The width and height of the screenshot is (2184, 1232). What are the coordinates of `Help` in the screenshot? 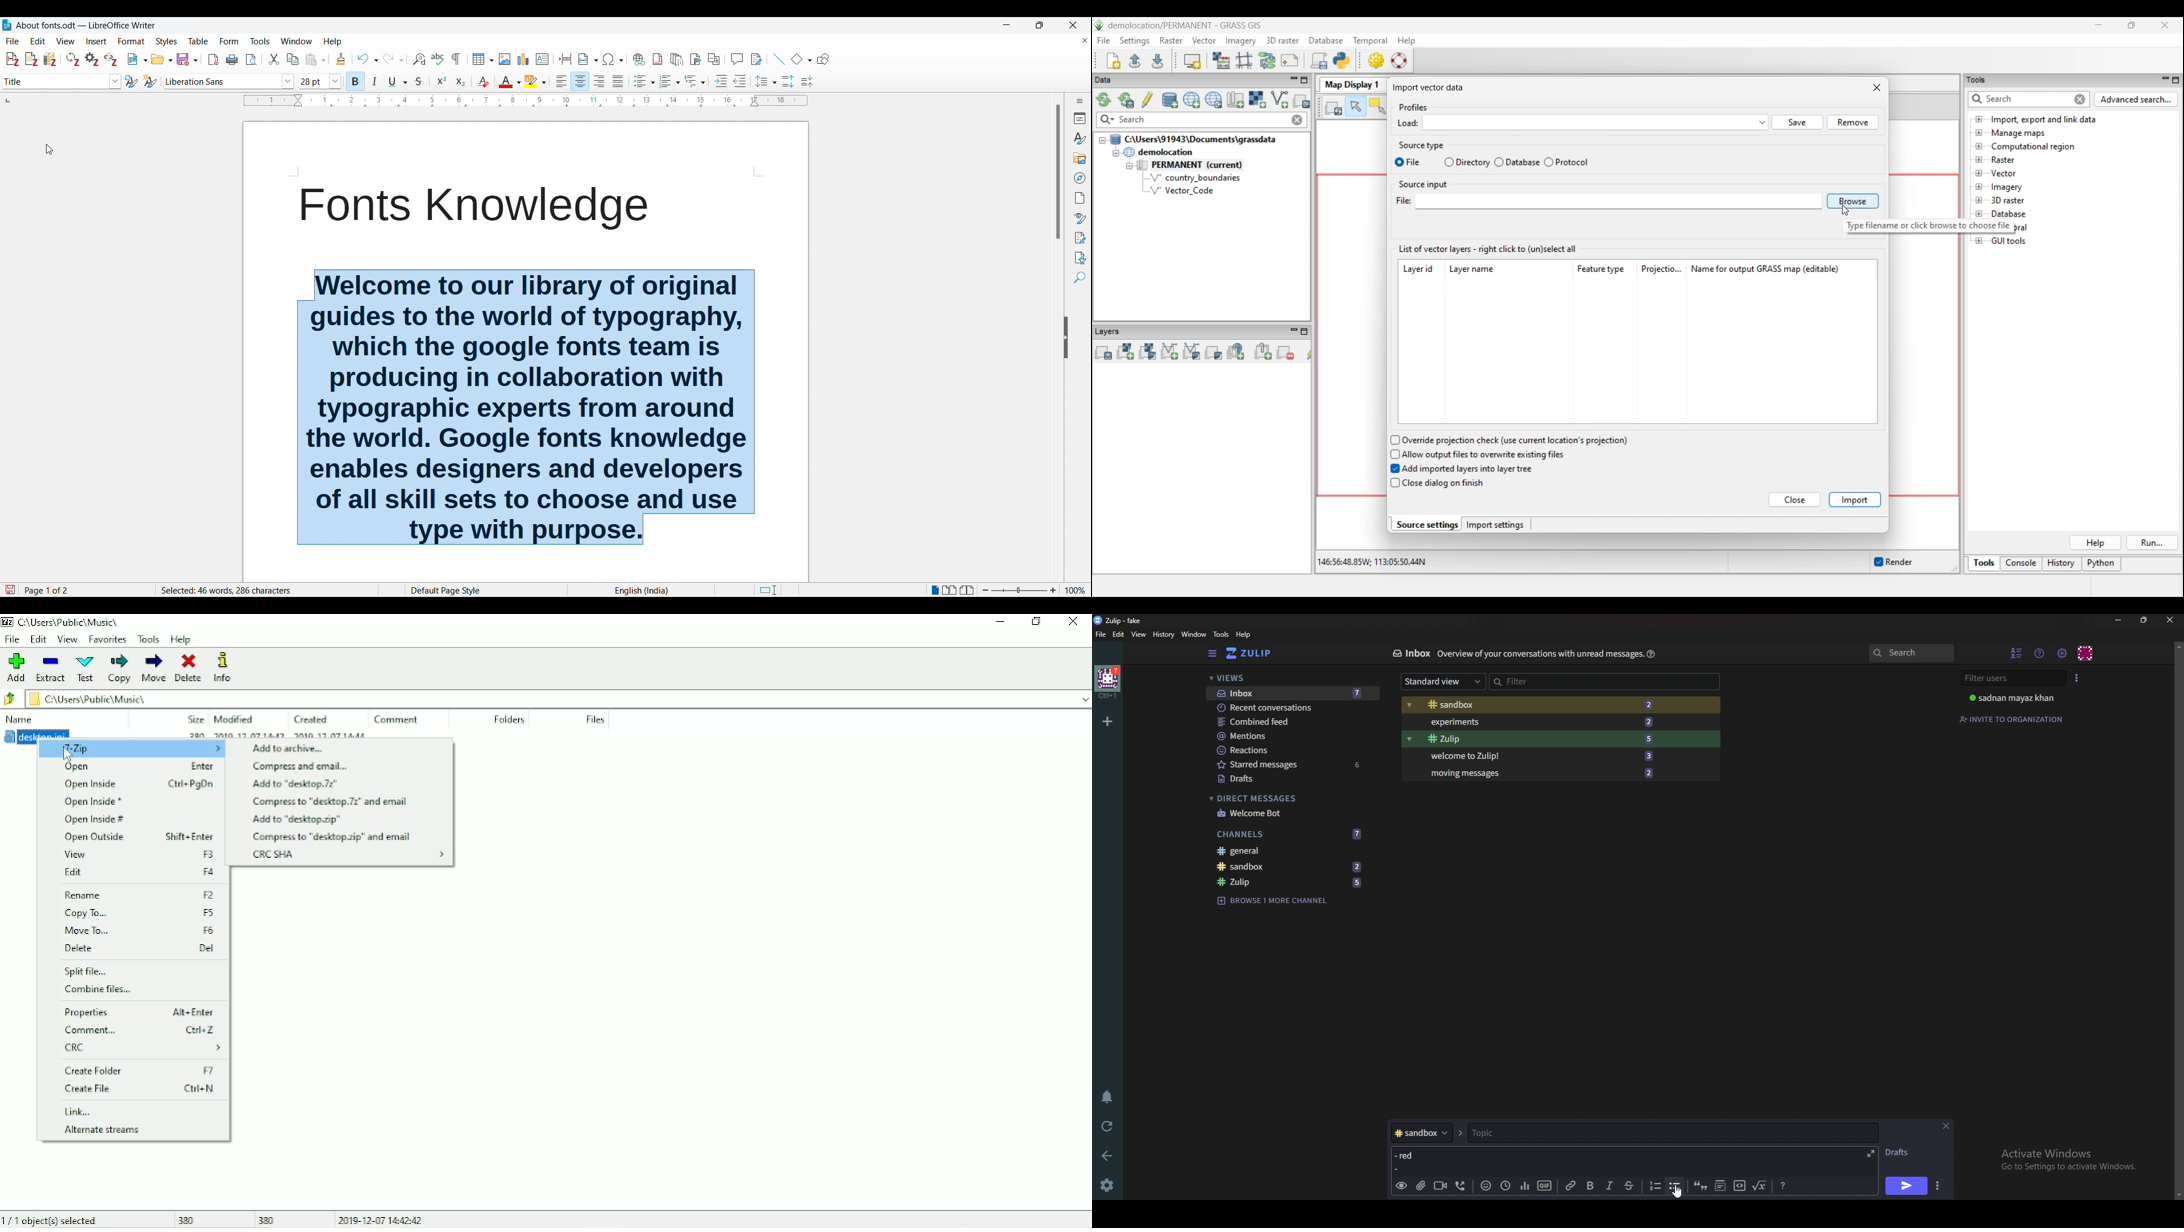 It's located at (1652, 653).